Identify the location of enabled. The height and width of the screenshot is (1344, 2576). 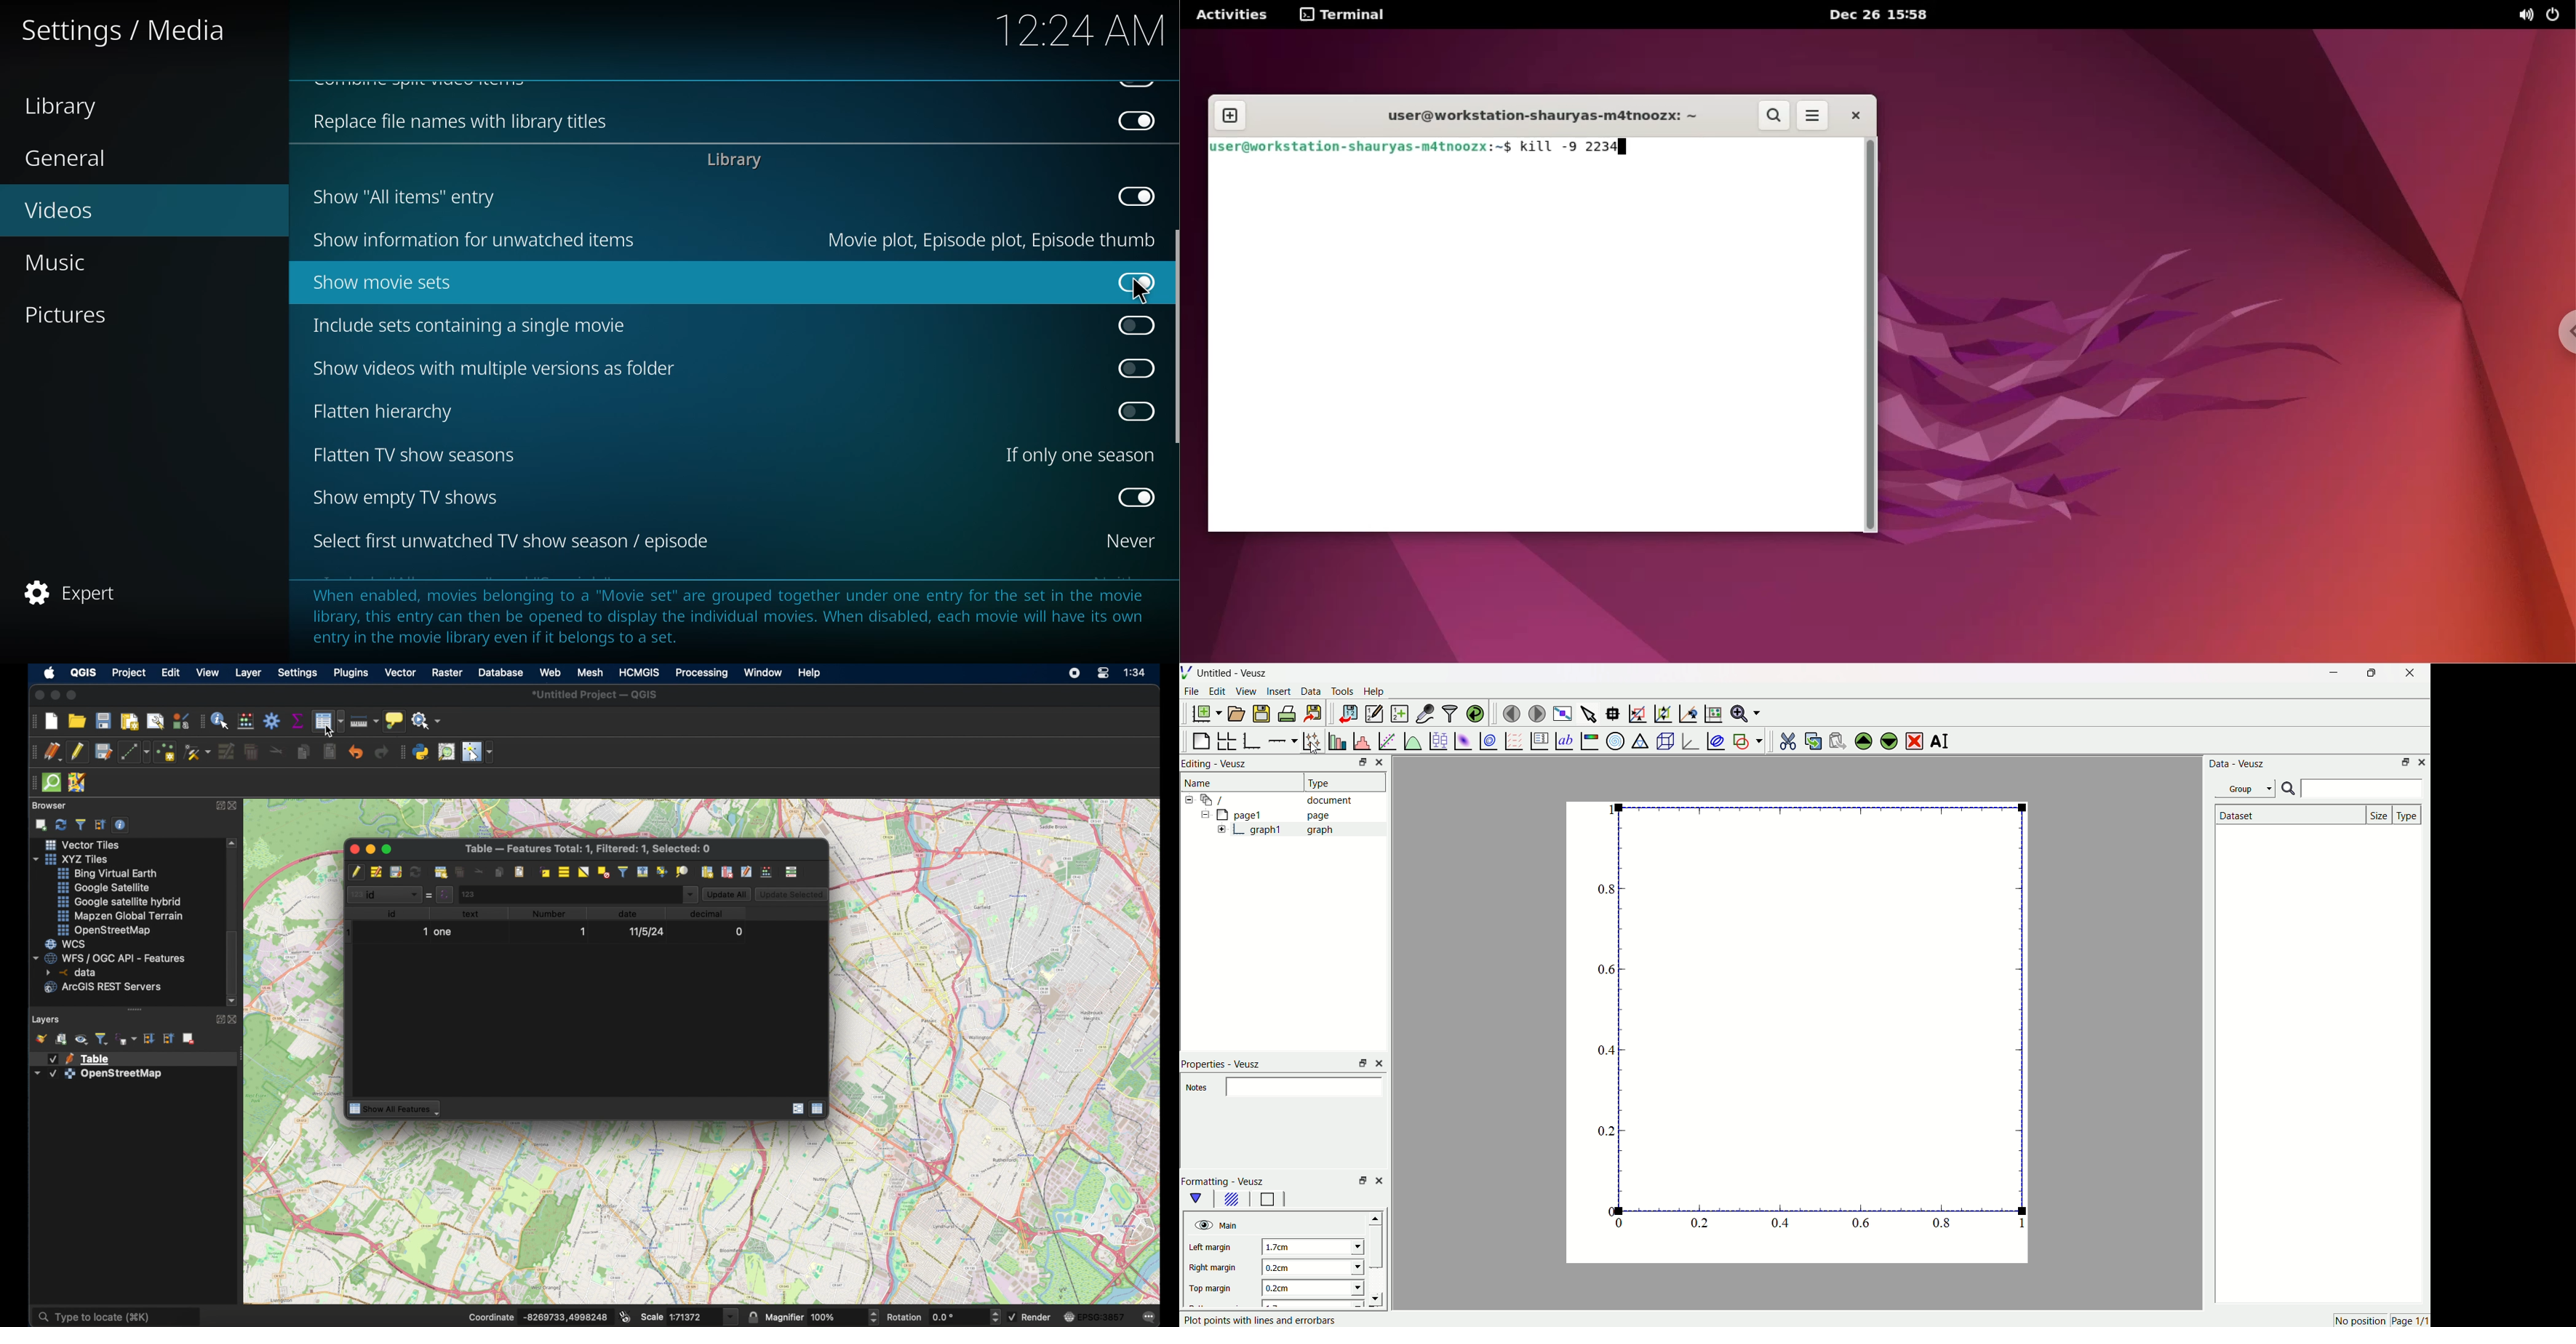
(1134, 496).